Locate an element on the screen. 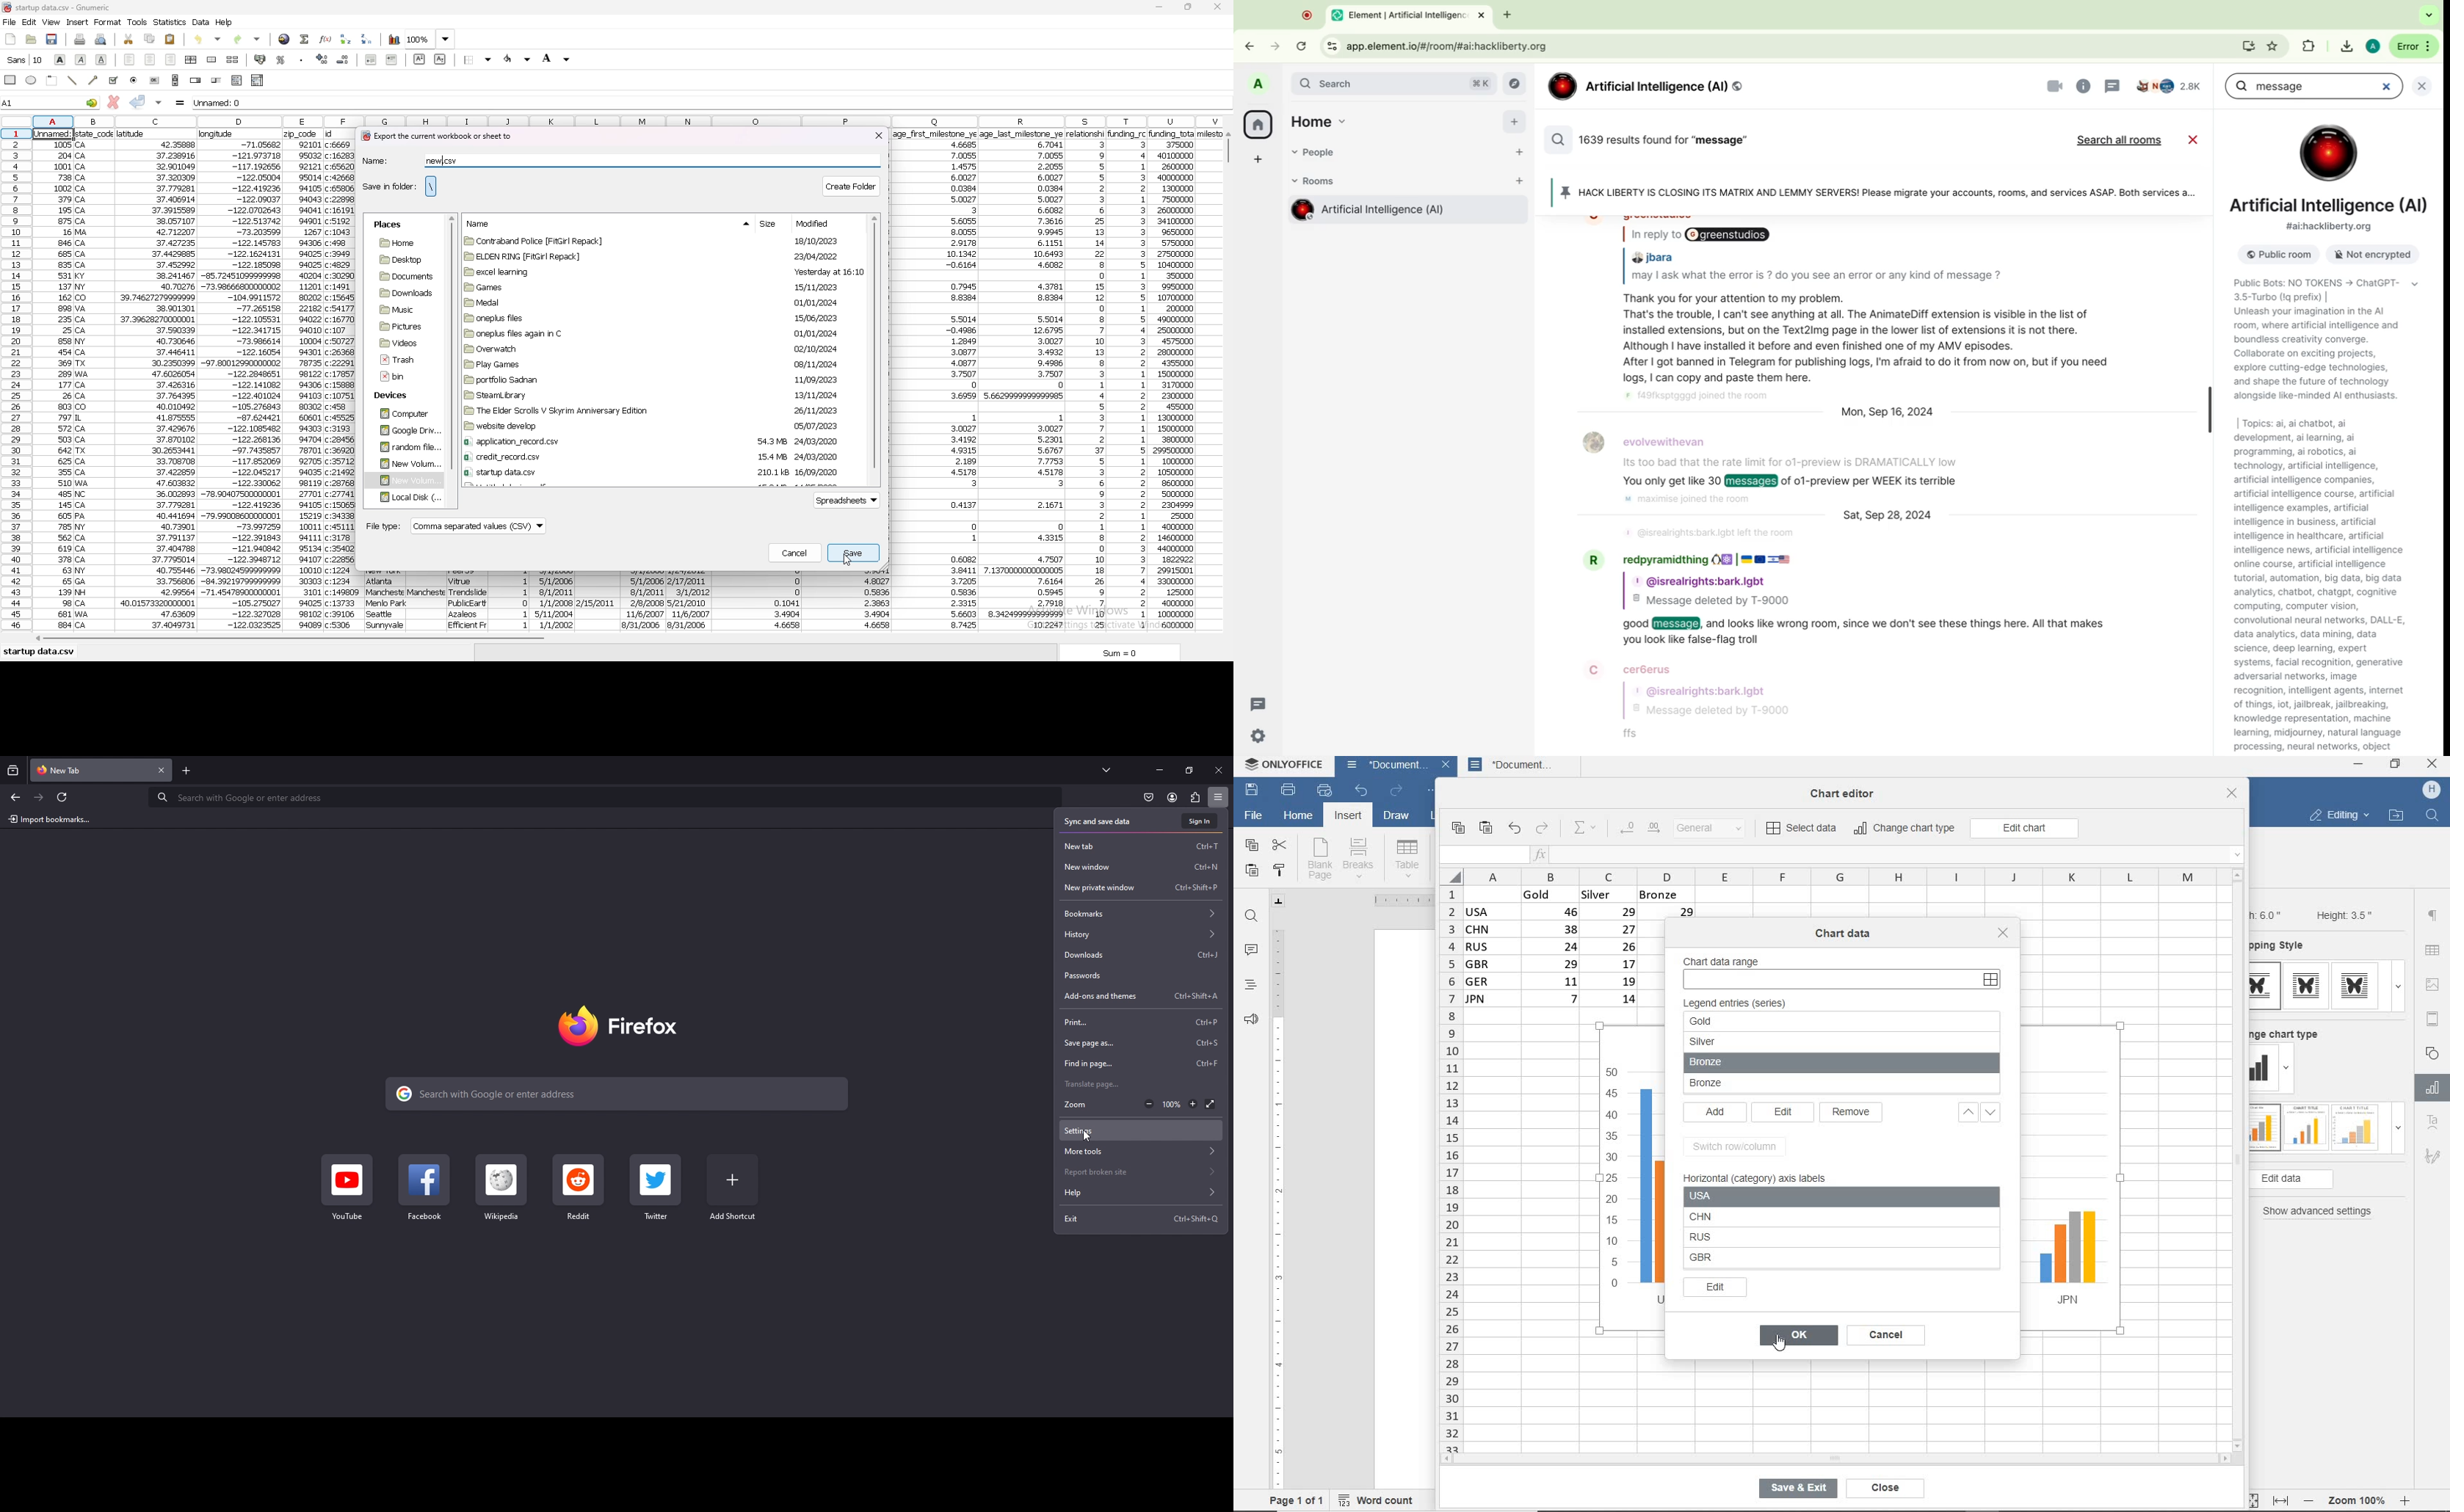  folder is located at coordinates (400, 343).